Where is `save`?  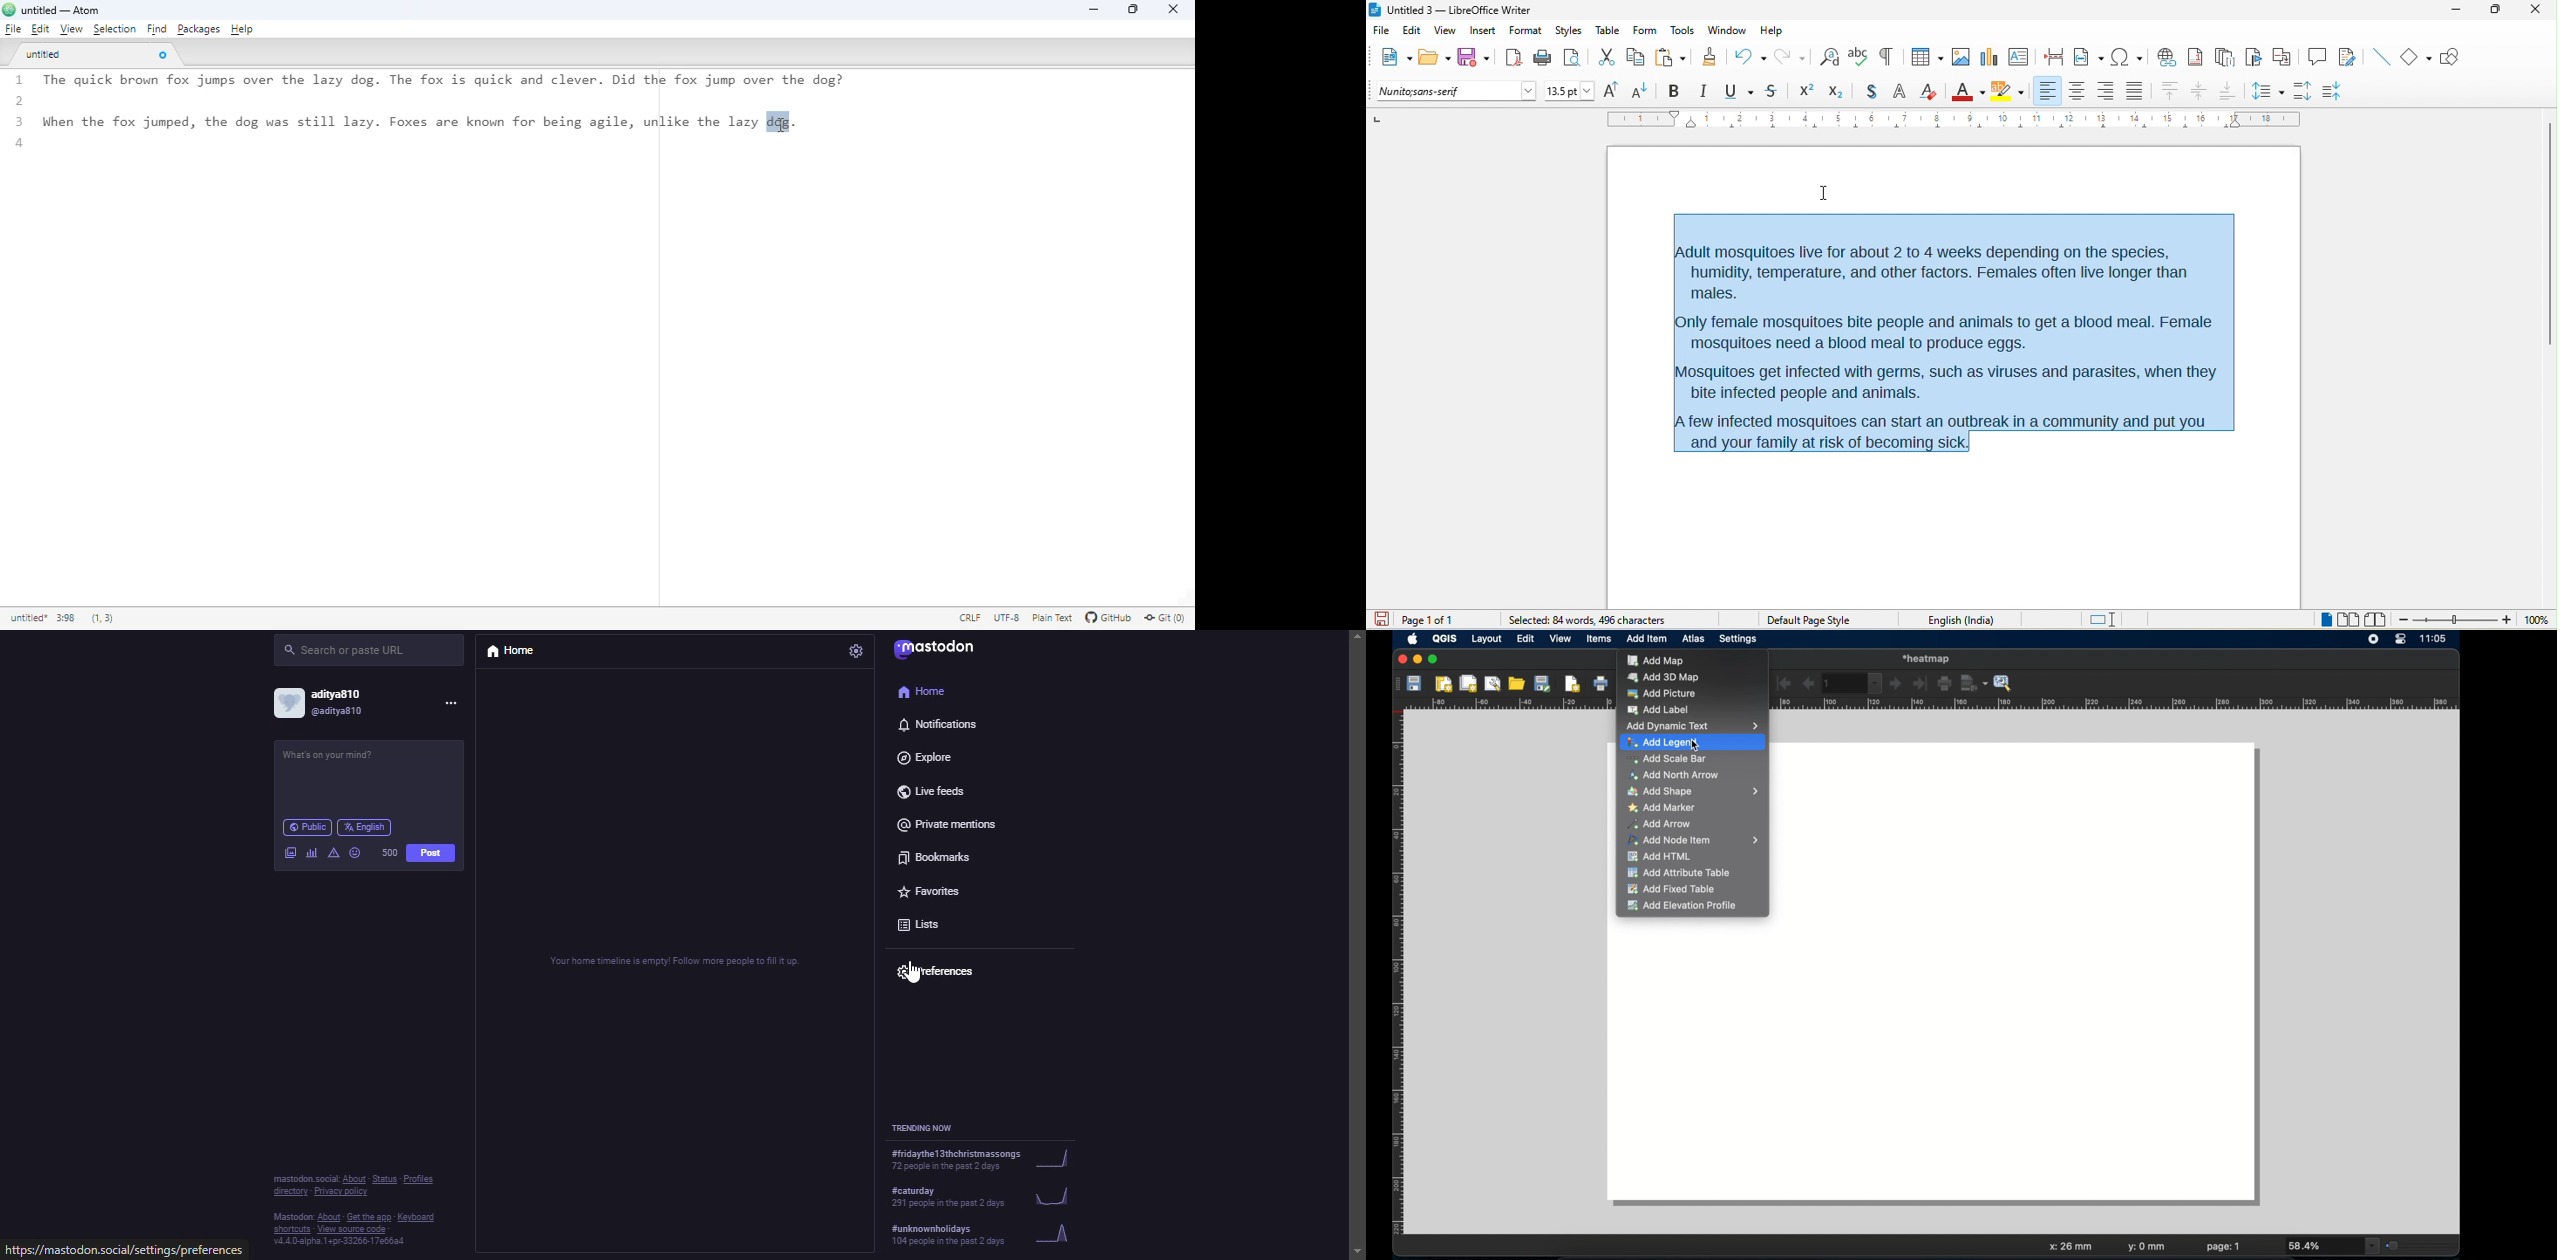 save is located at coordinates (1475, 58).